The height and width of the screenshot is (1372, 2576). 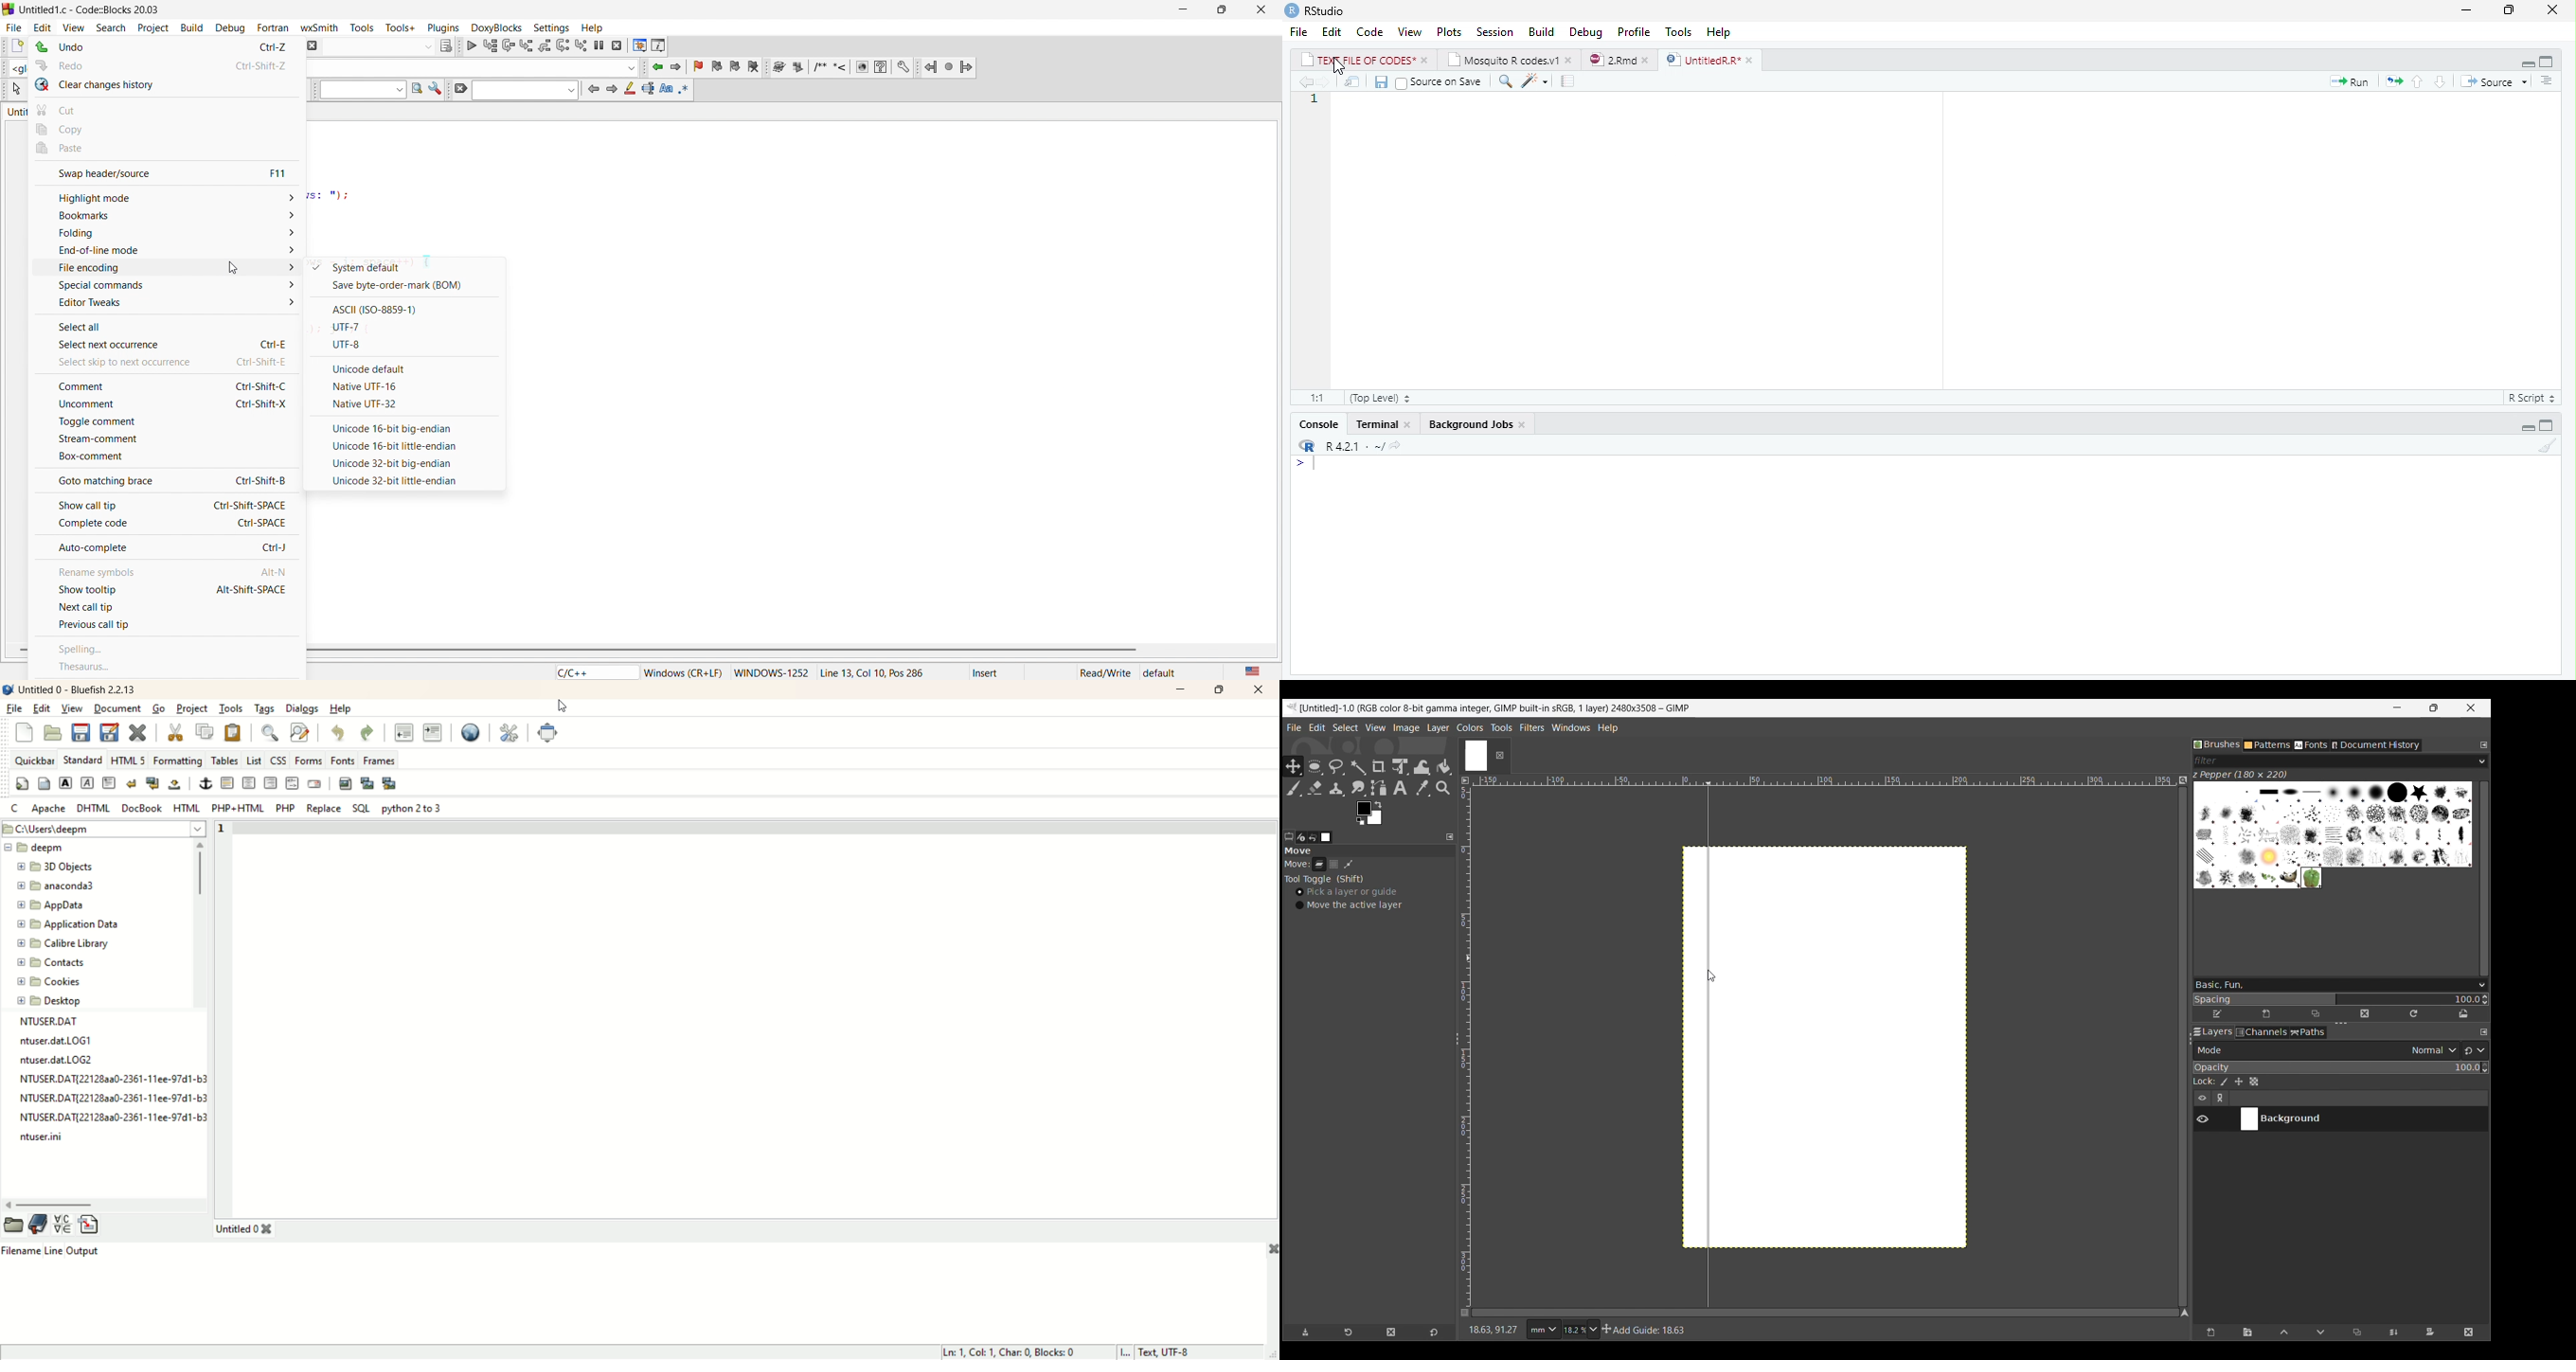 I want to click on Hide, so click(x=2526, y=425).